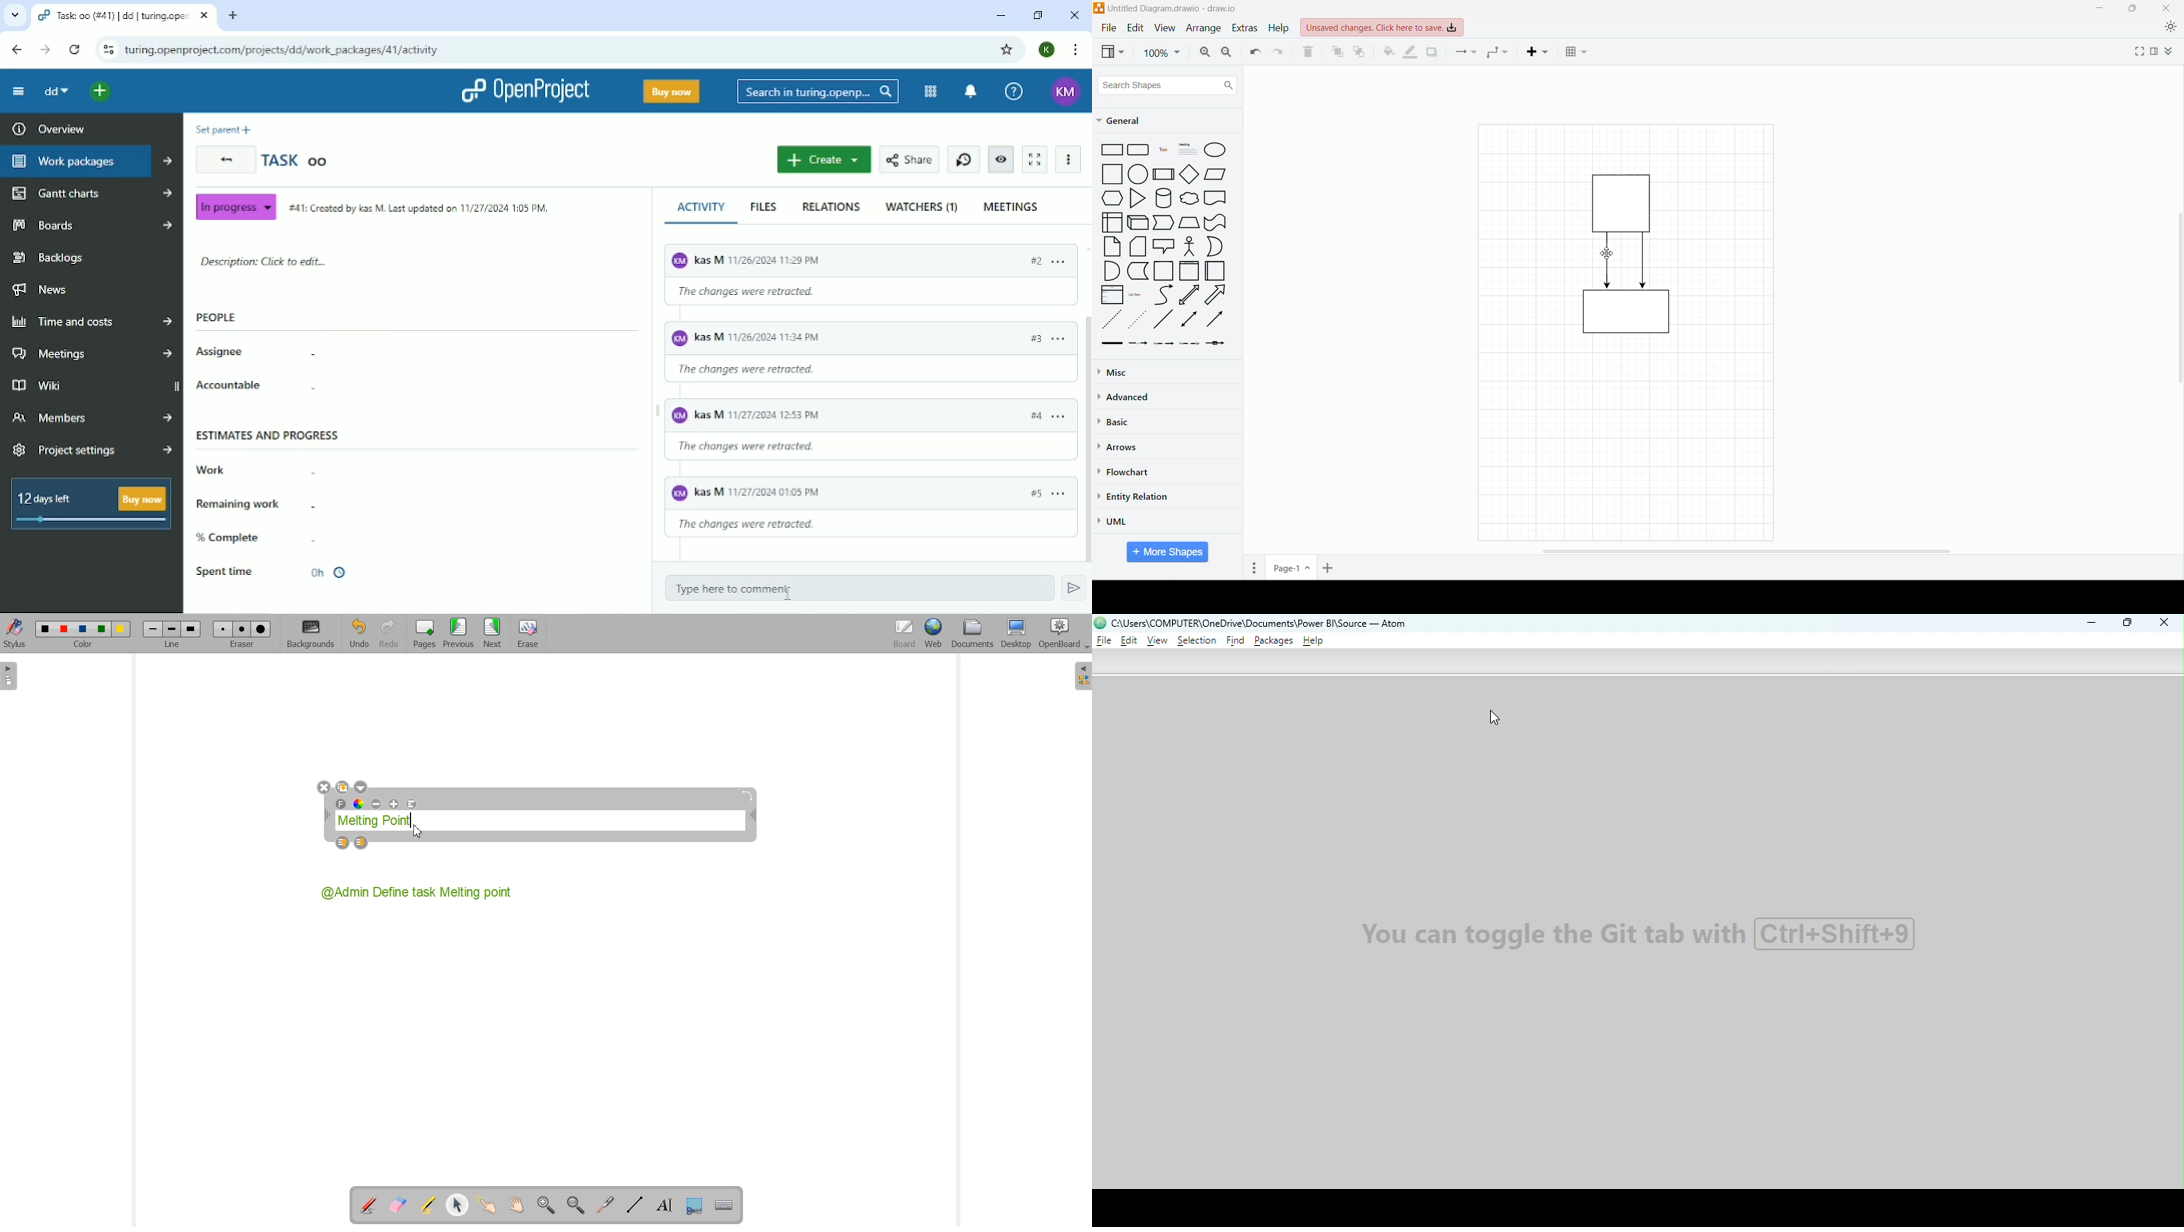 The width and height of the screenshot is (2184, 1232). What do you see at coordinates (1214, 246) in the screenshot?
I see `Or` at bounding box center [1214, 246].